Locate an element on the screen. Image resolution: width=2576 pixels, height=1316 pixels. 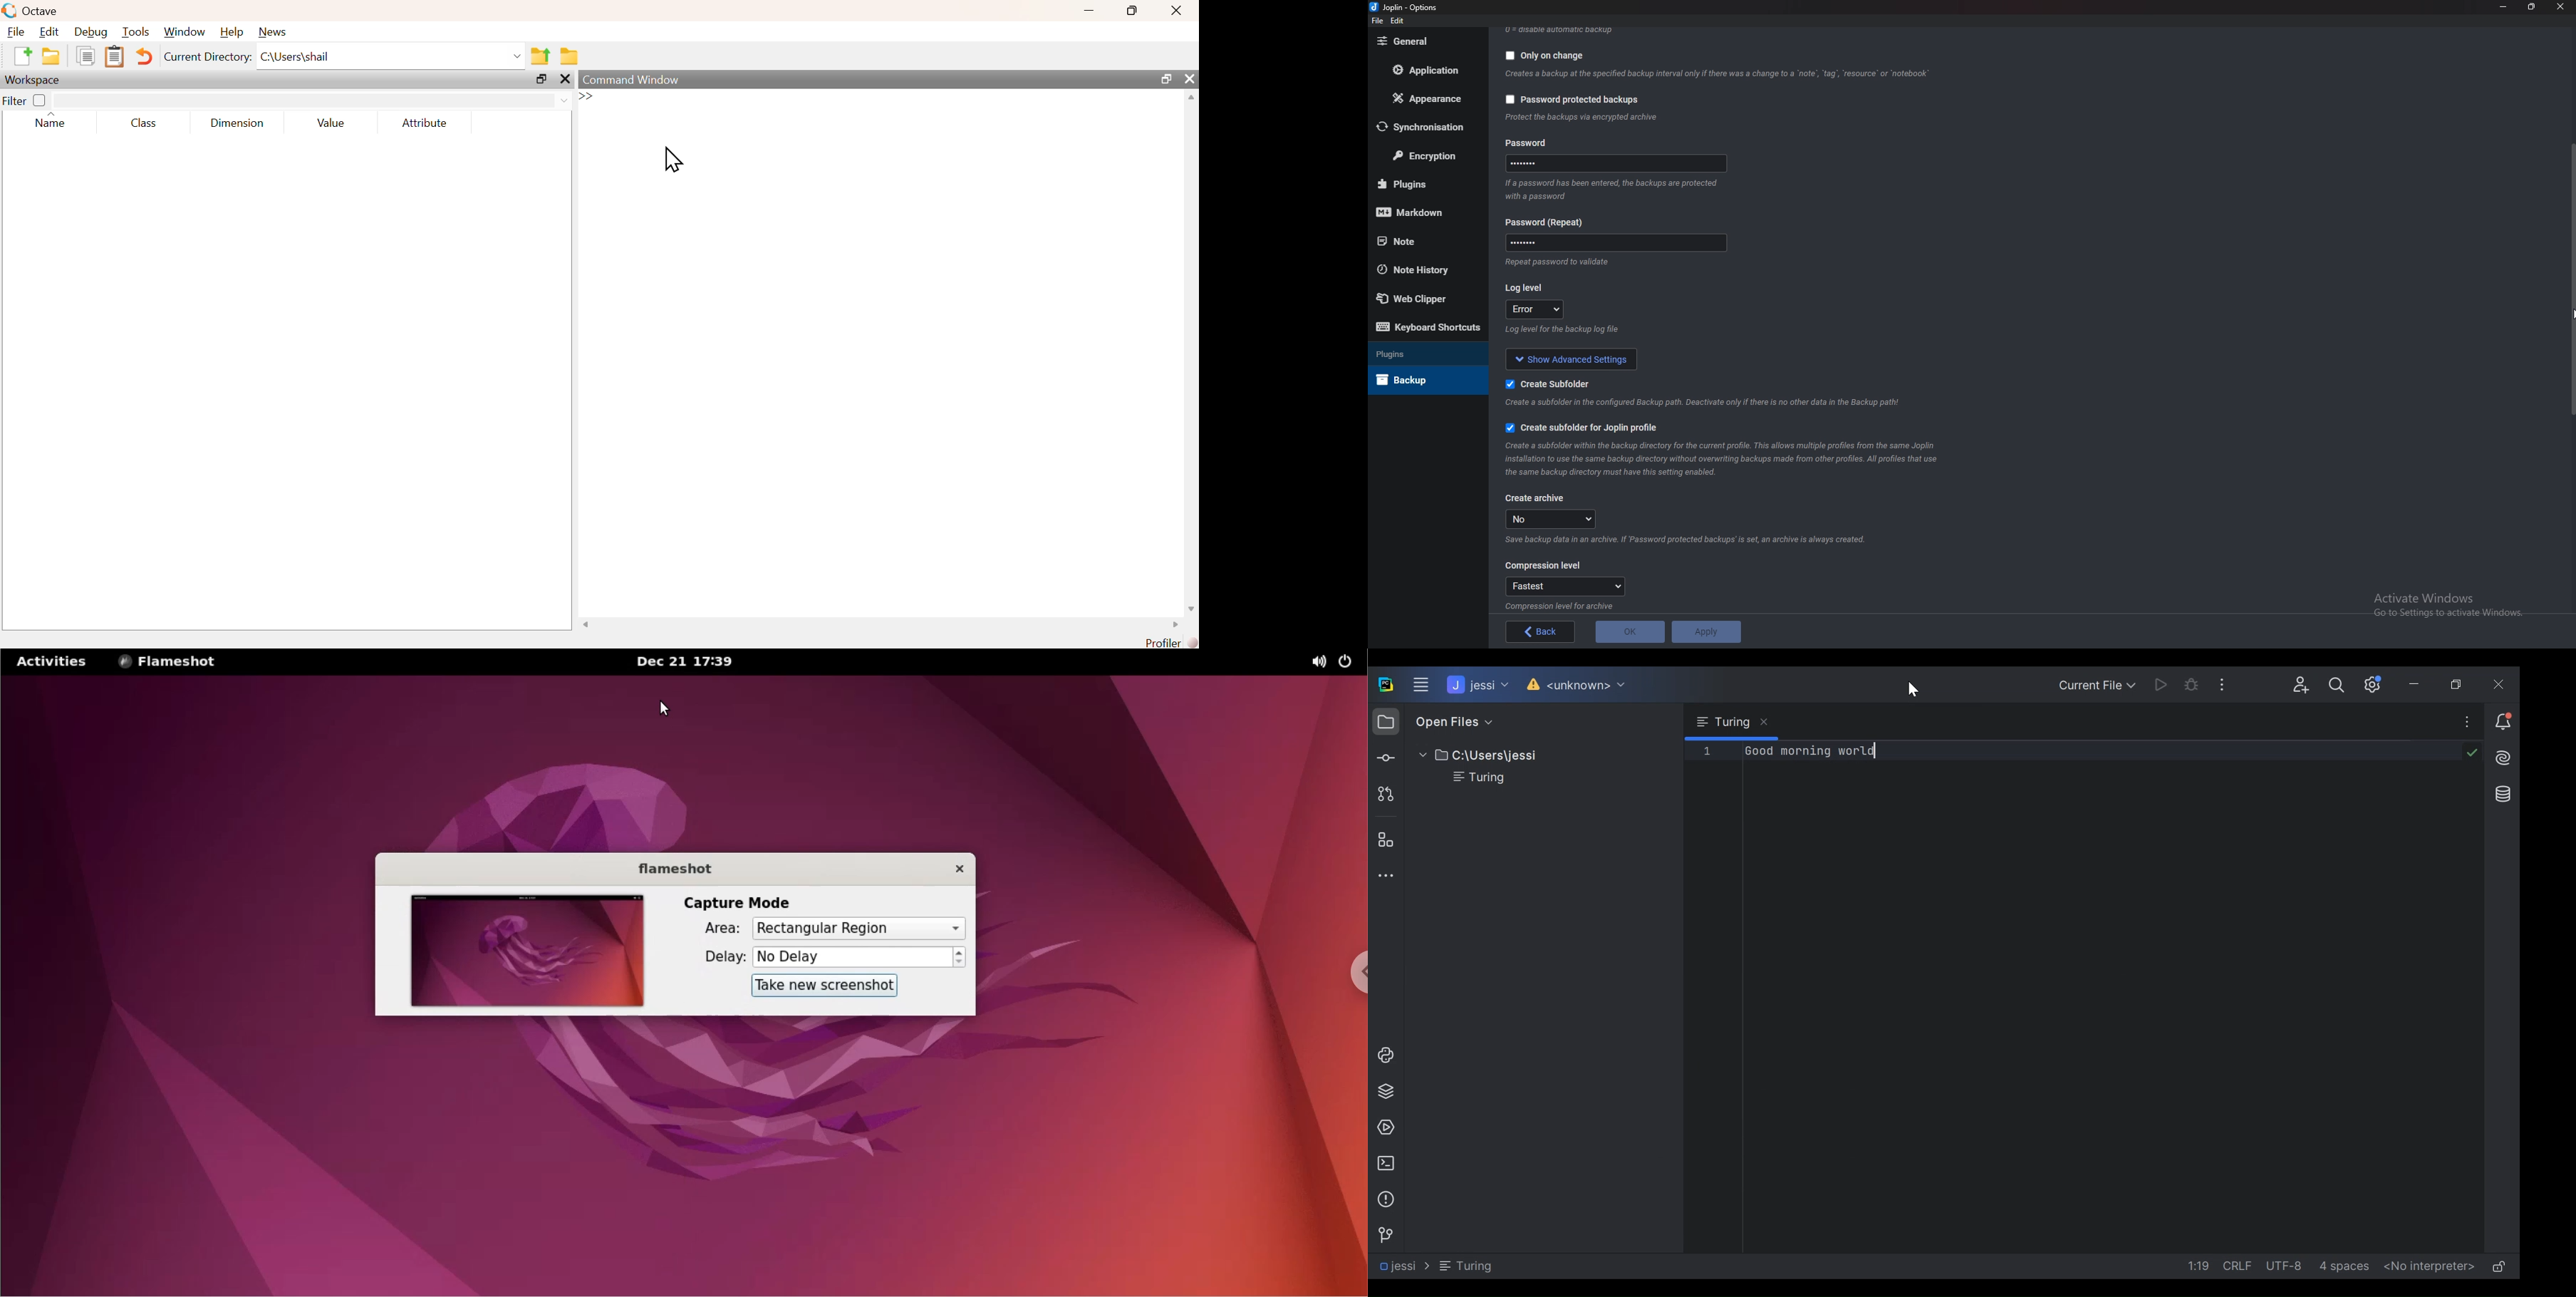
no is located at coordinates (1552, 519).